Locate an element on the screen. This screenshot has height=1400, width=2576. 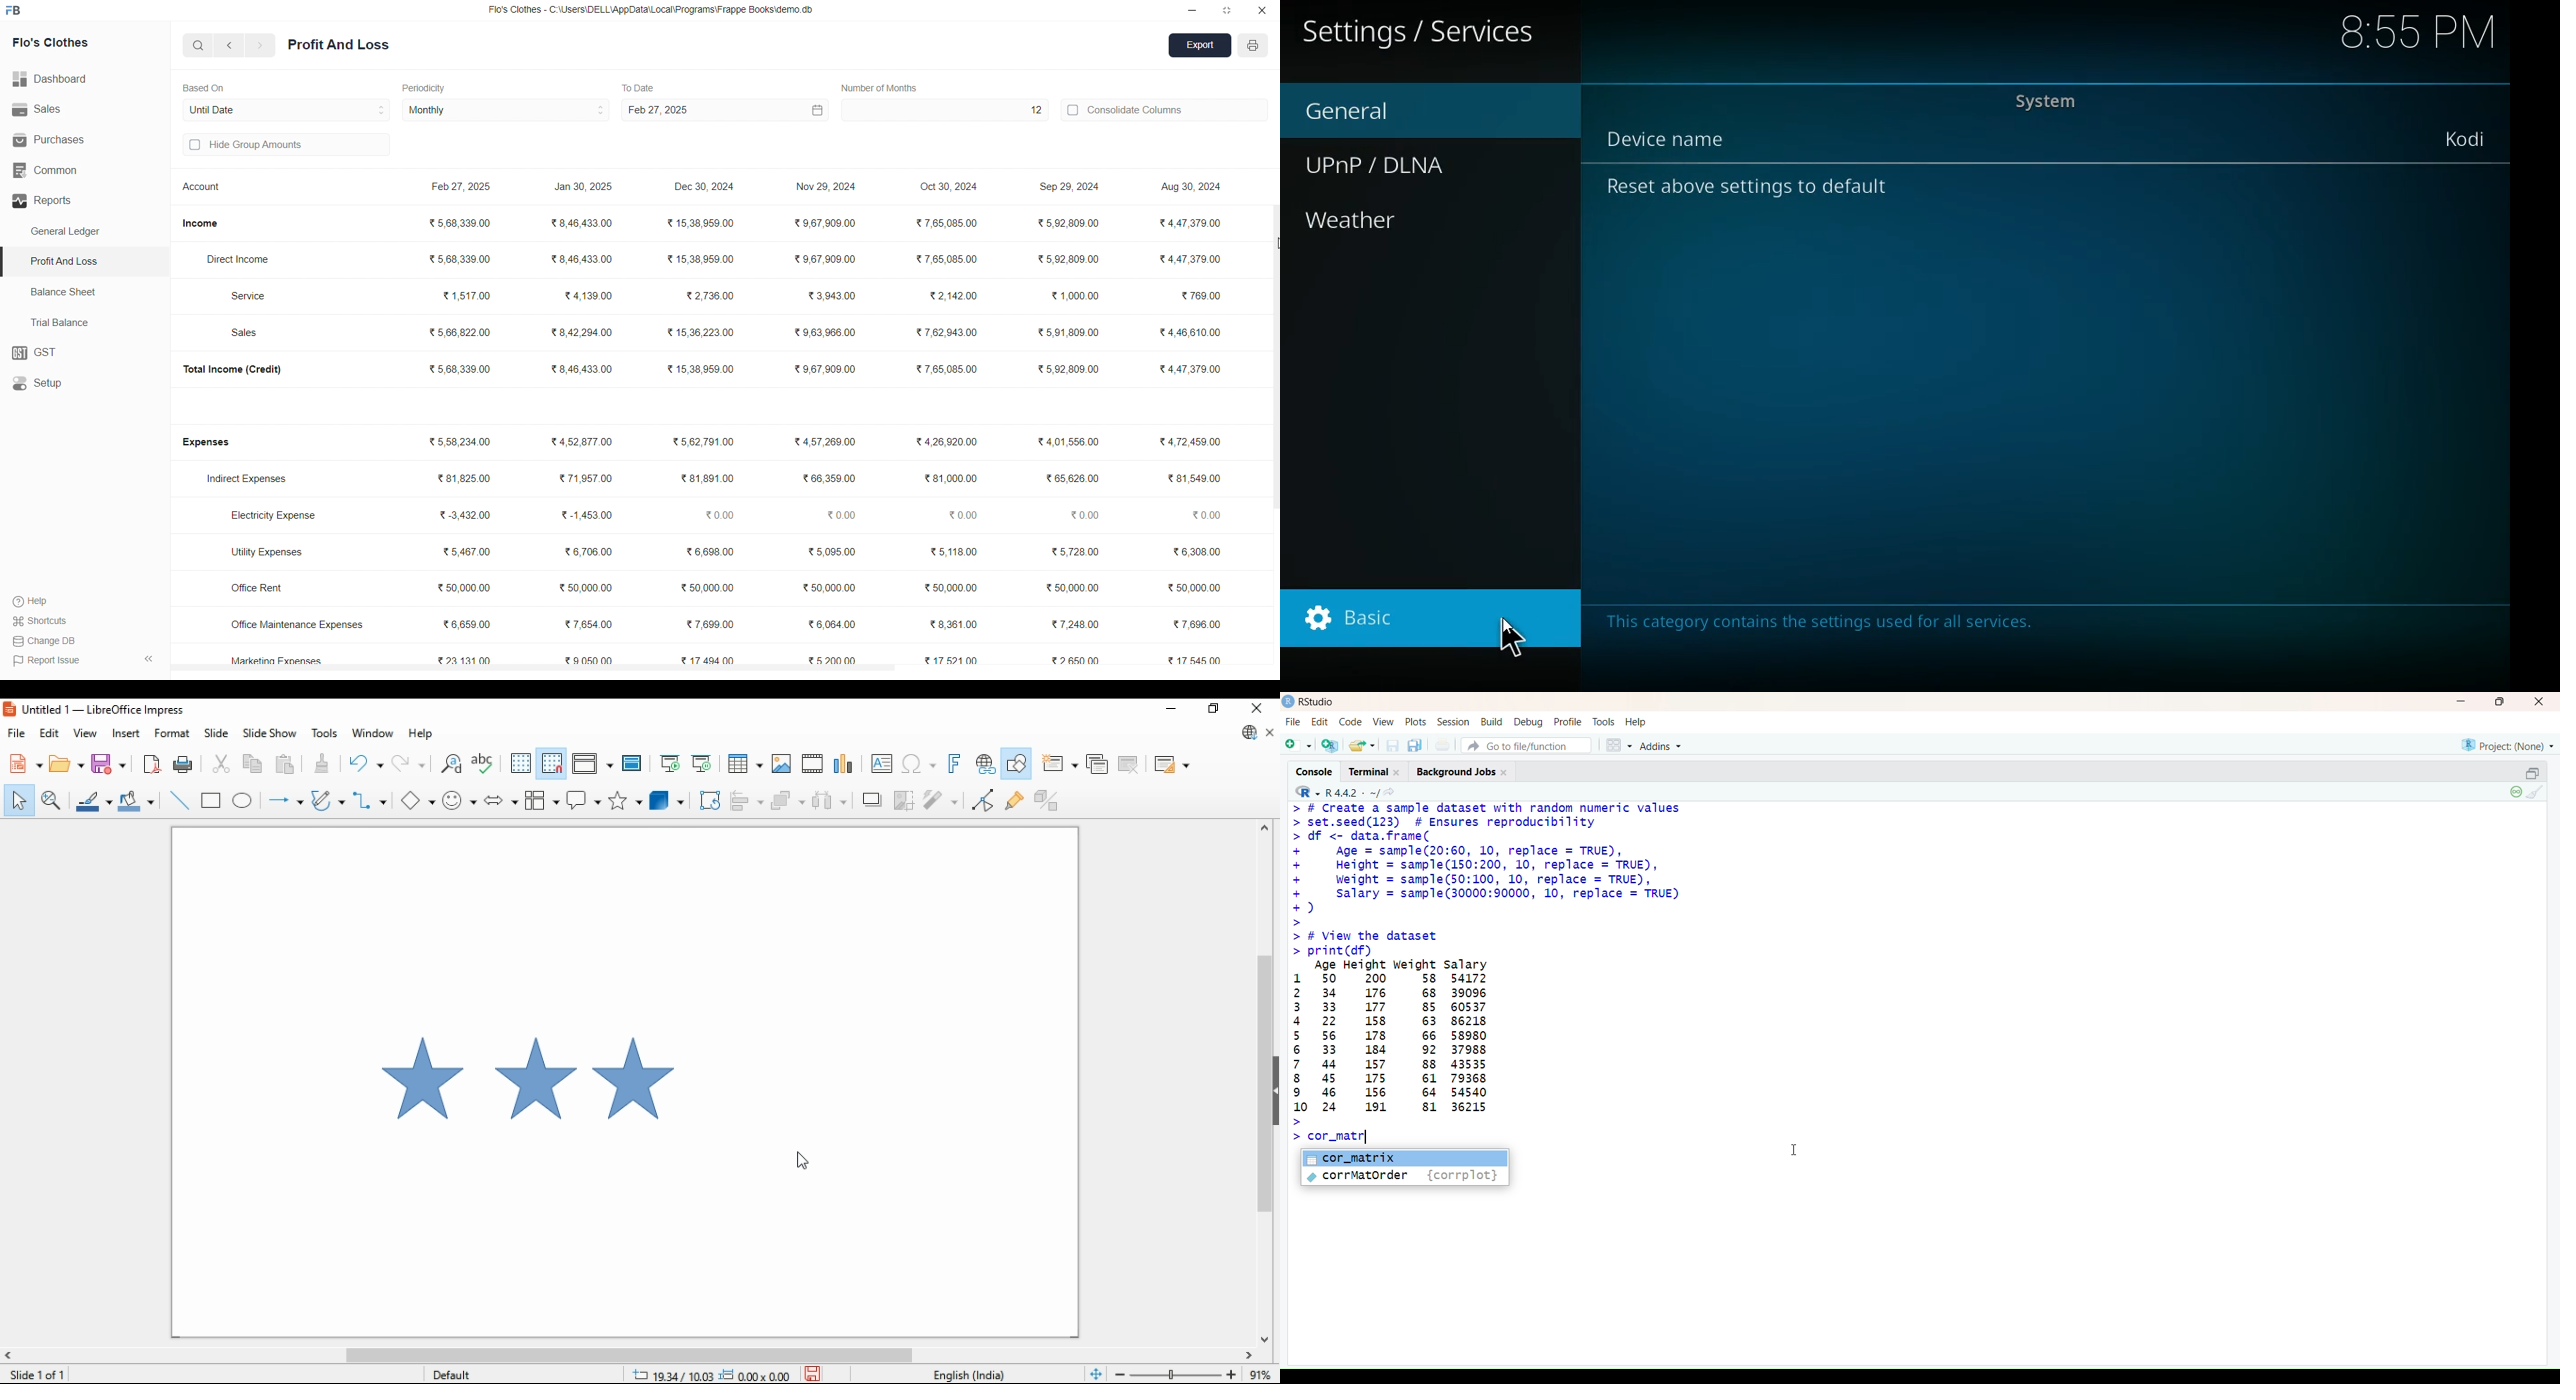
Help is located at coordinates (37, 601).